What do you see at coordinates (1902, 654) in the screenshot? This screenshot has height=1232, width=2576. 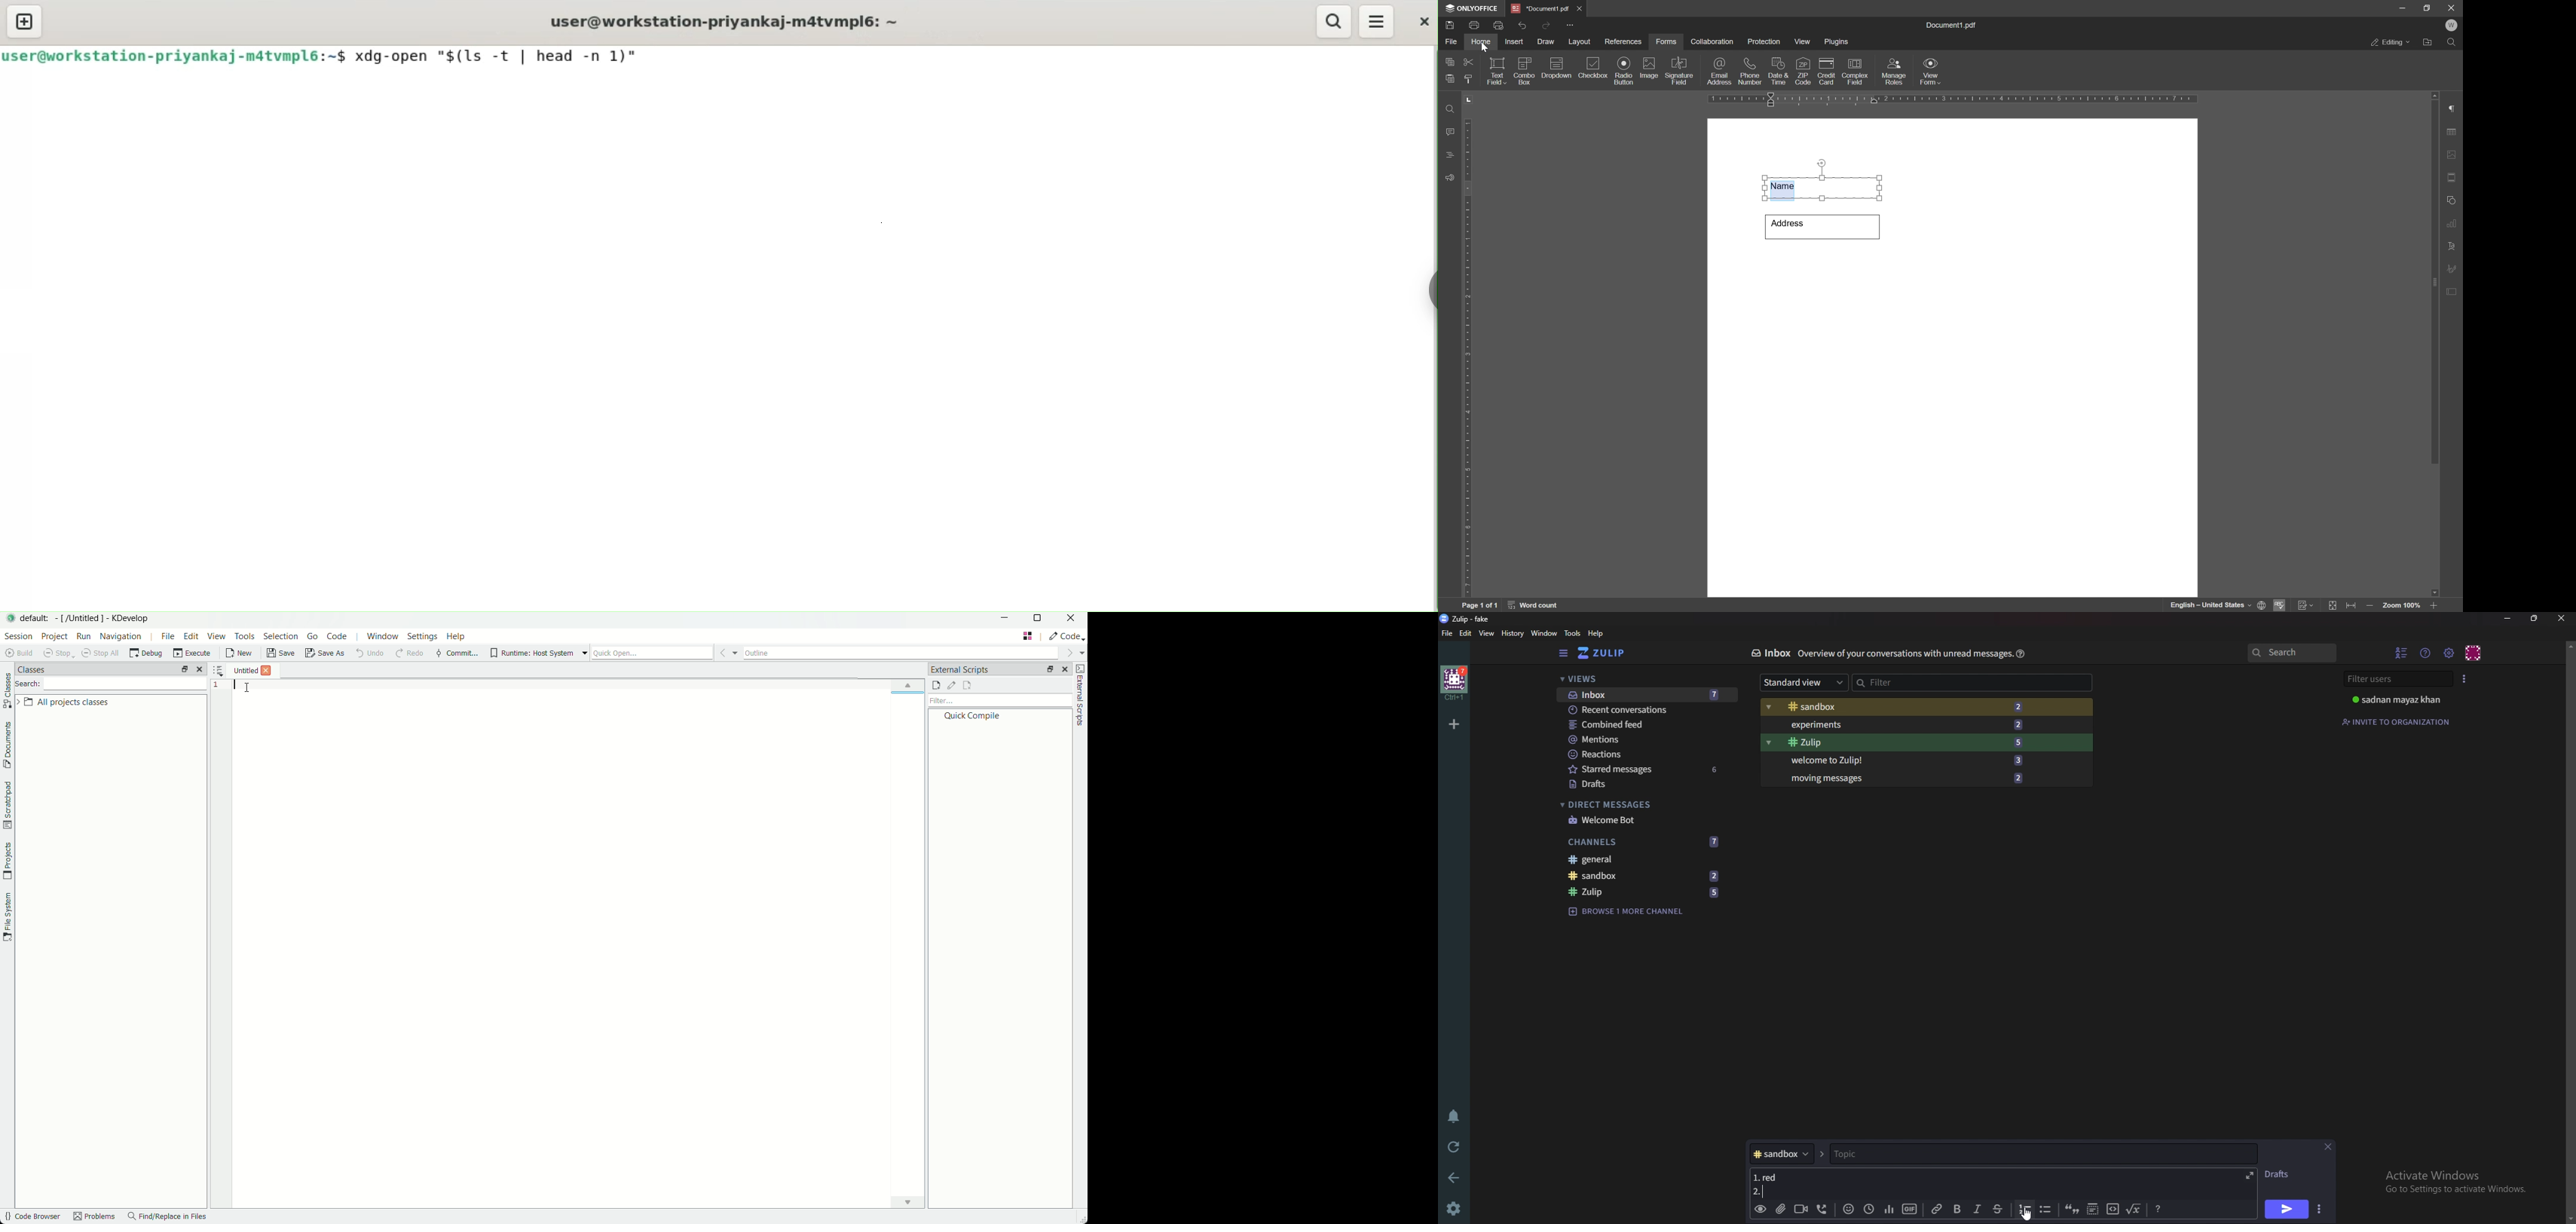 I see `Info` at bounding box center [1902, 654].